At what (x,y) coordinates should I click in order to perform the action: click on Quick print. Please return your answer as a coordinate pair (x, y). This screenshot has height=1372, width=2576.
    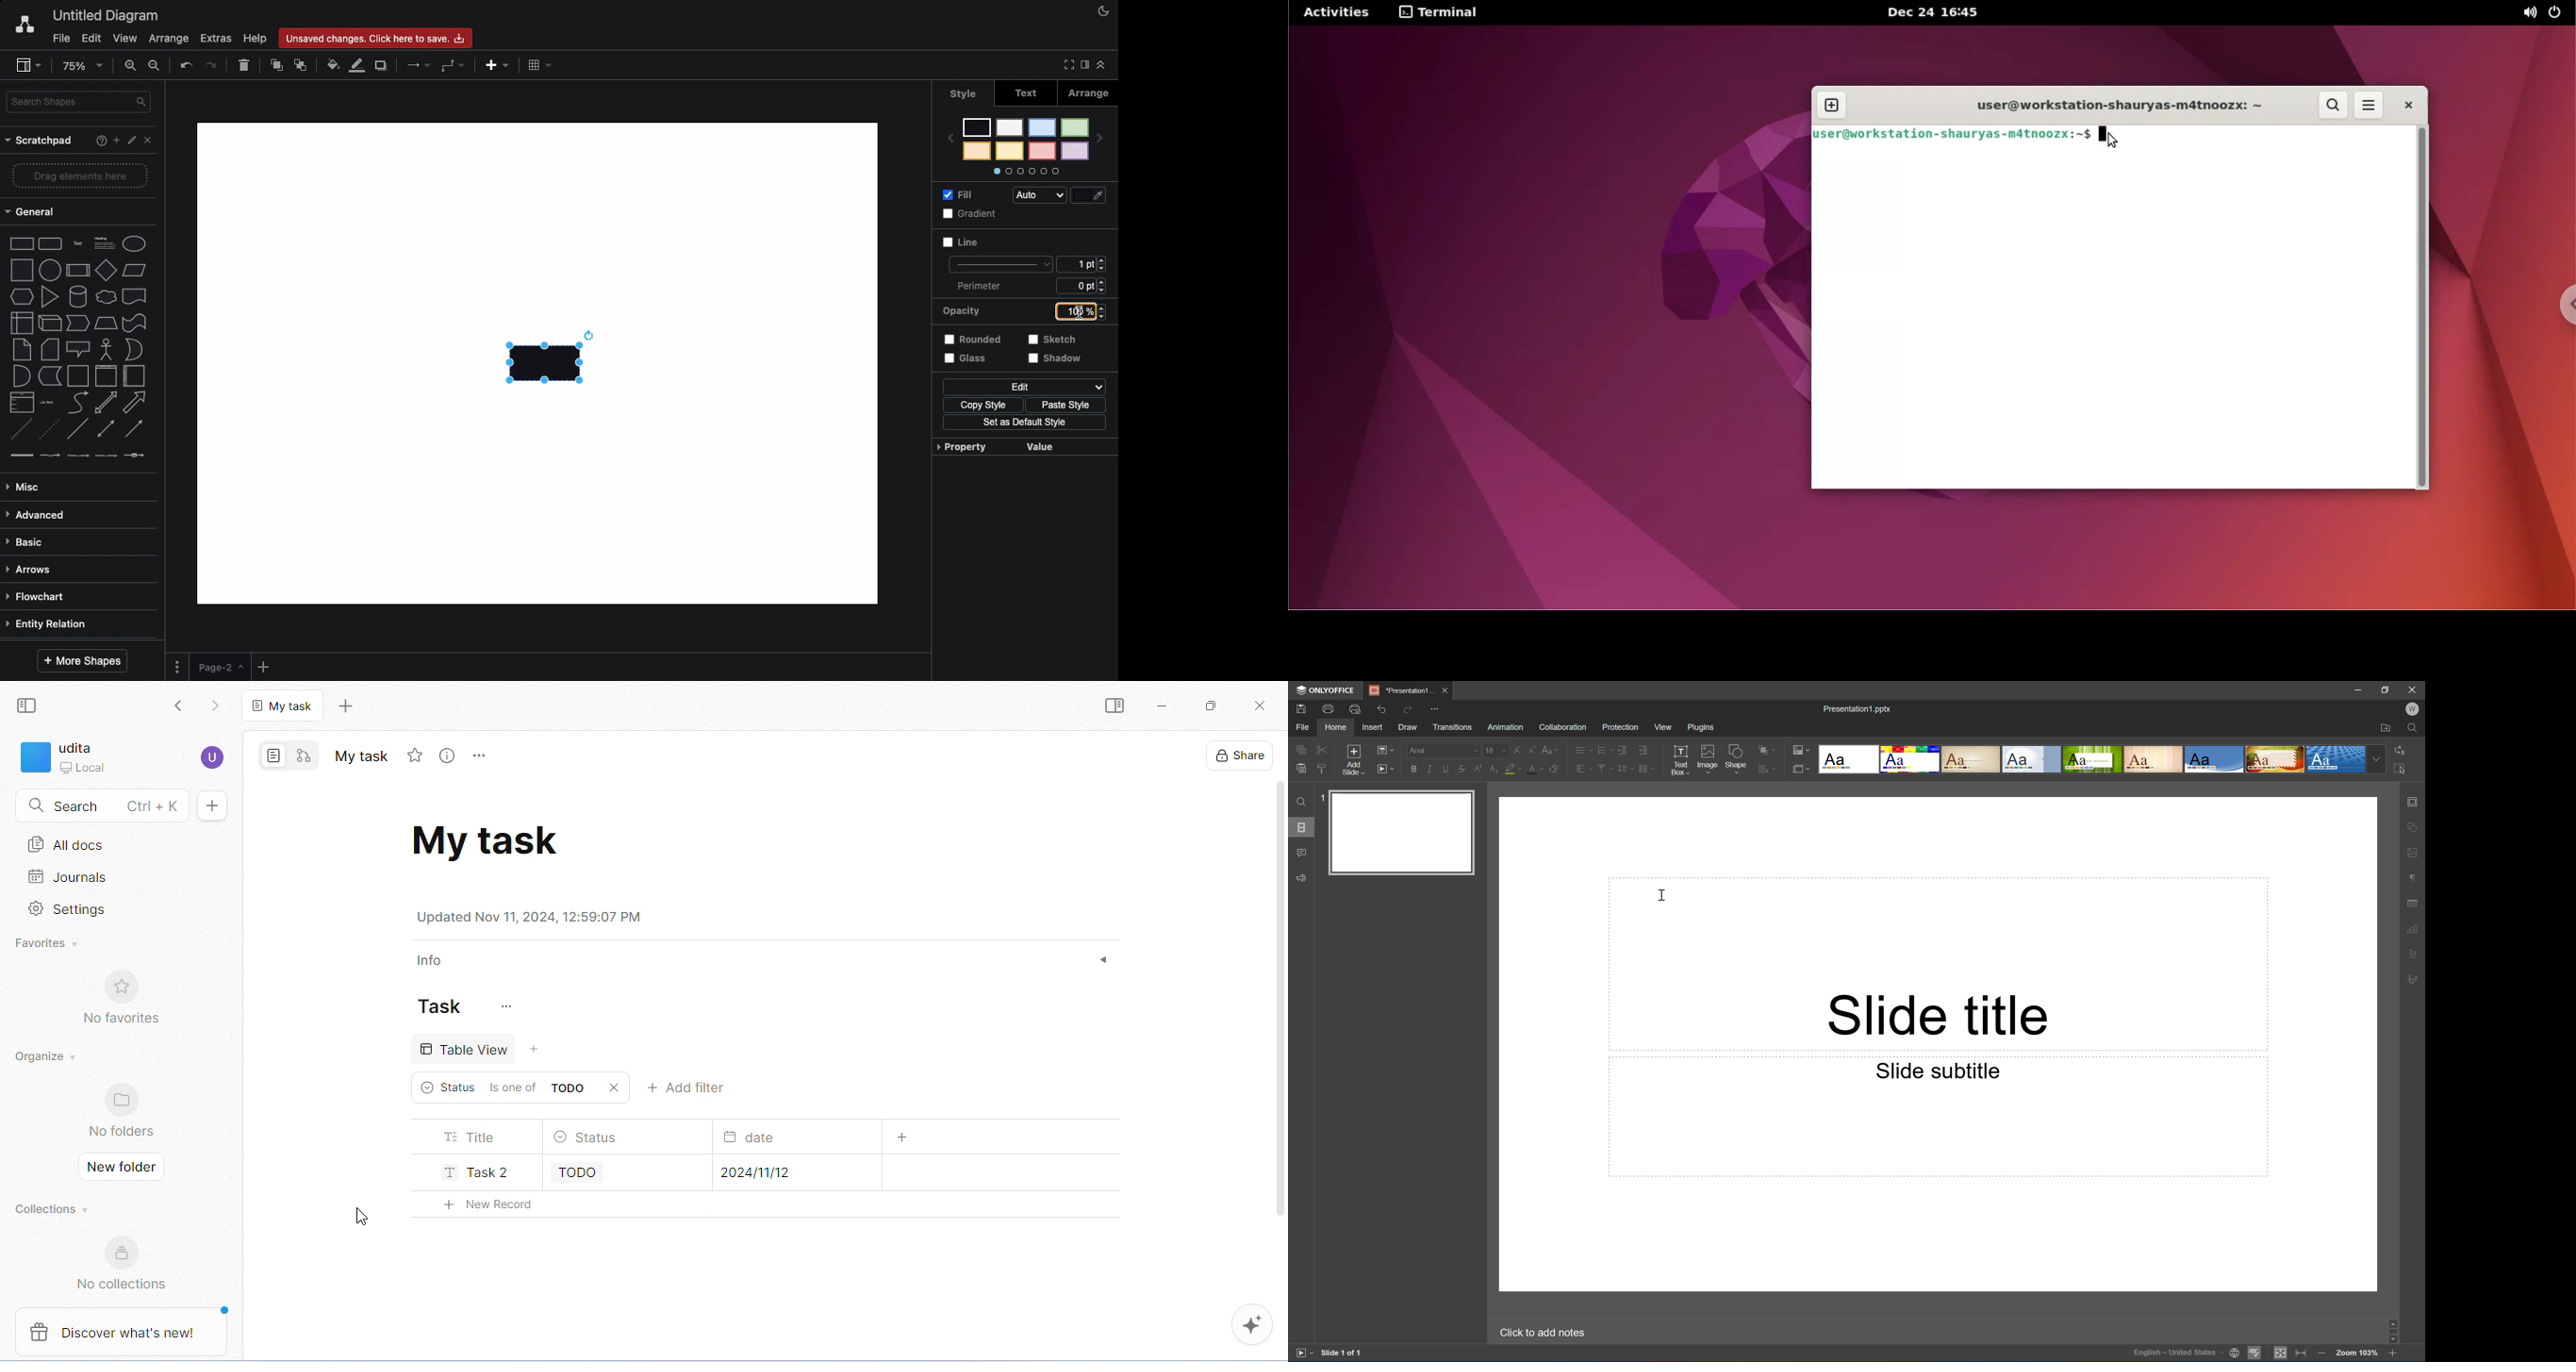
    Looking at the image, I should click on (1356, 709).